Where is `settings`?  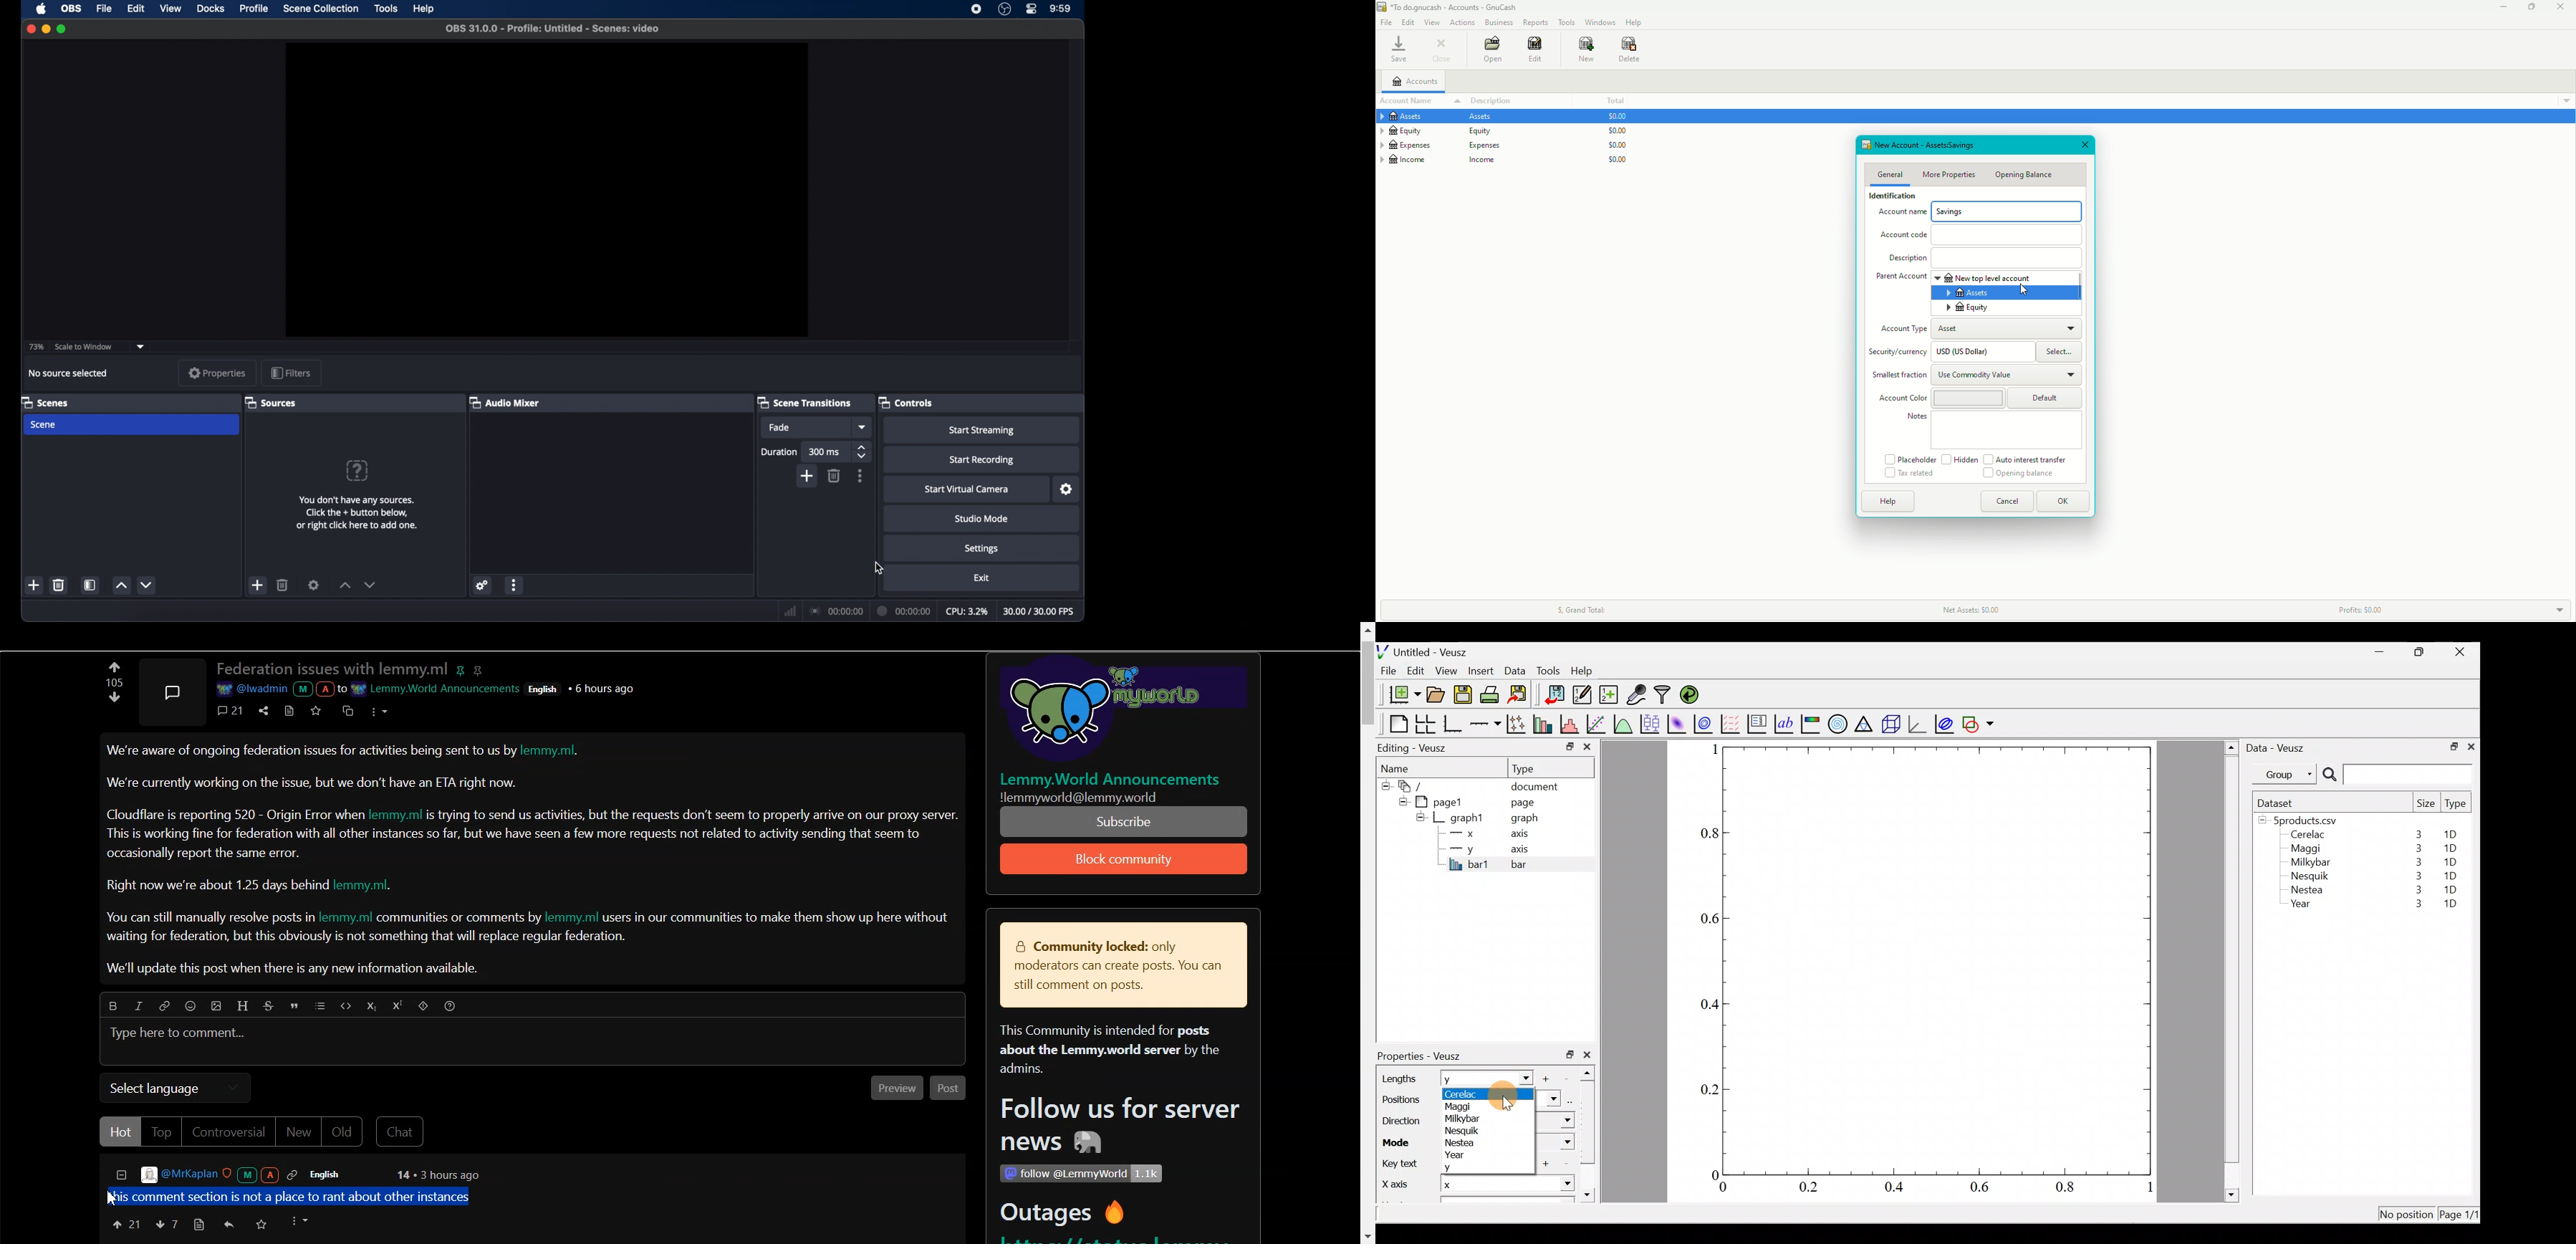 settings is located at coordinates (982, 549).